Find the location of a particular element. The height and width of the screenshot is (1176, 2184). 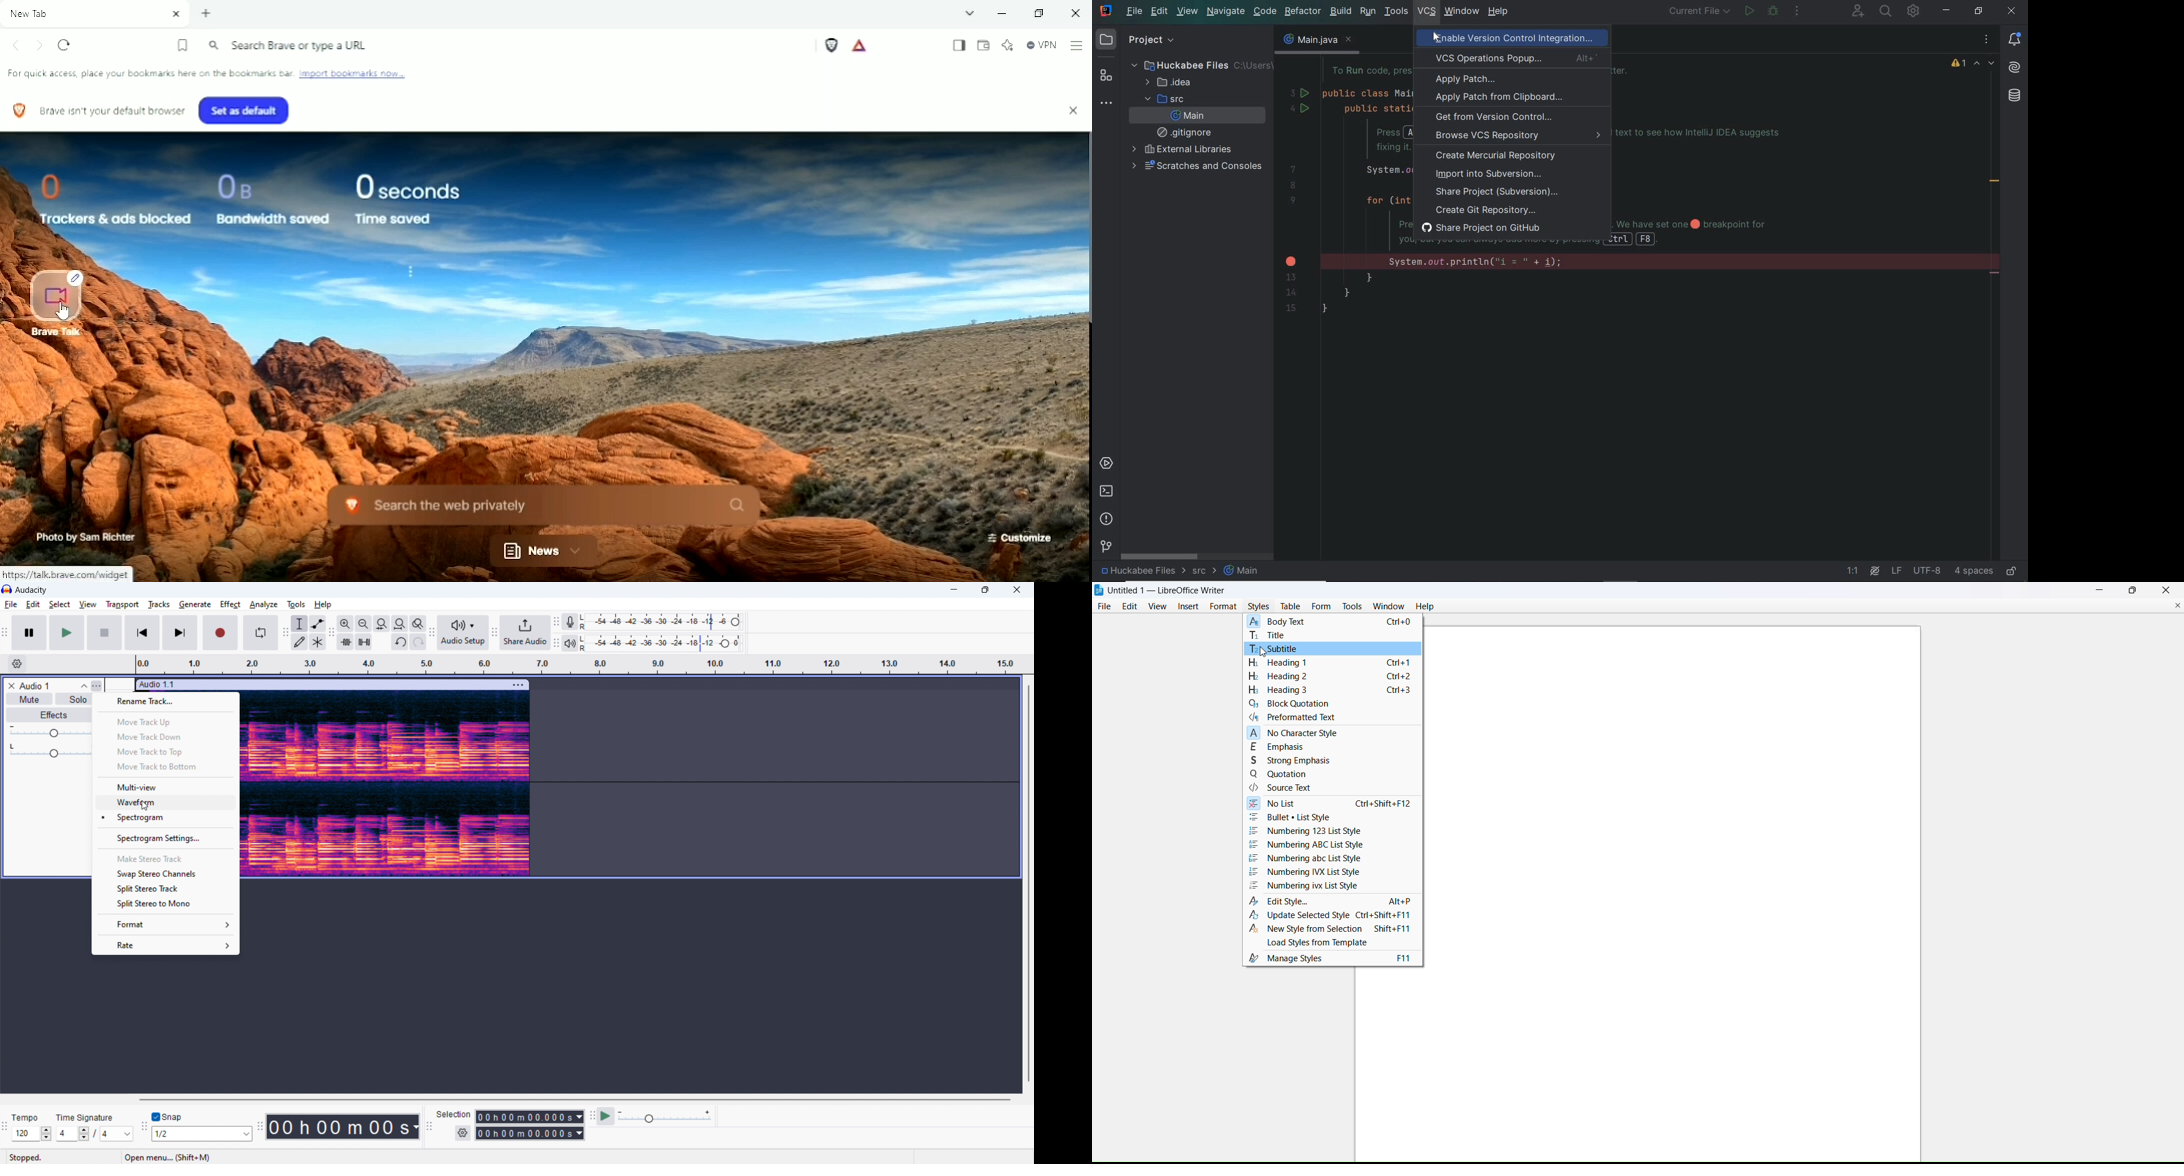

increase tempo is located at coordinates (46, 1129).